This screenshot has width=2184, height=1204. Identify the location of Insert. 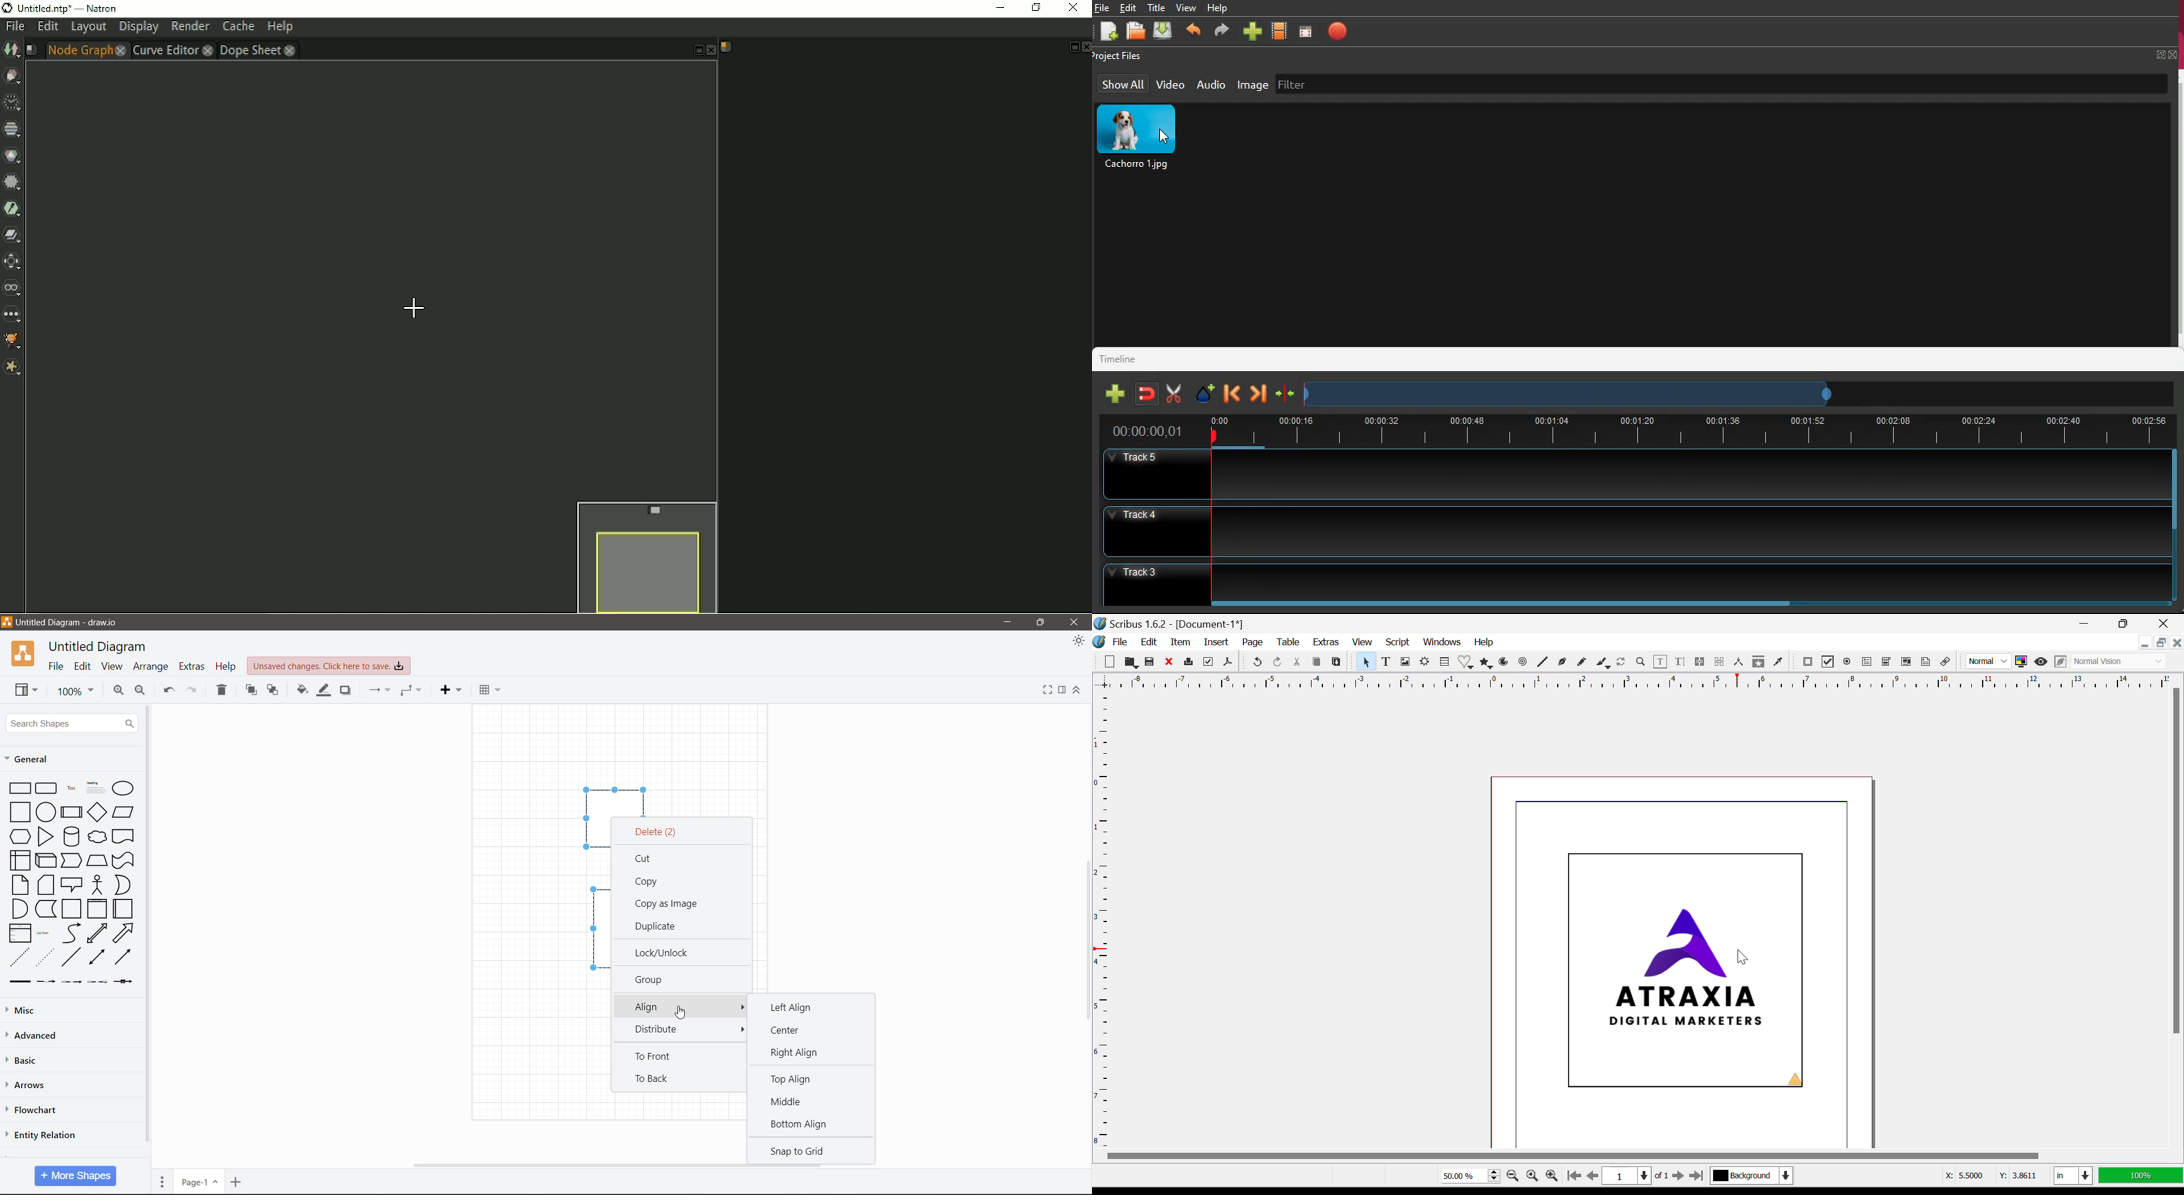
(1215, 642).